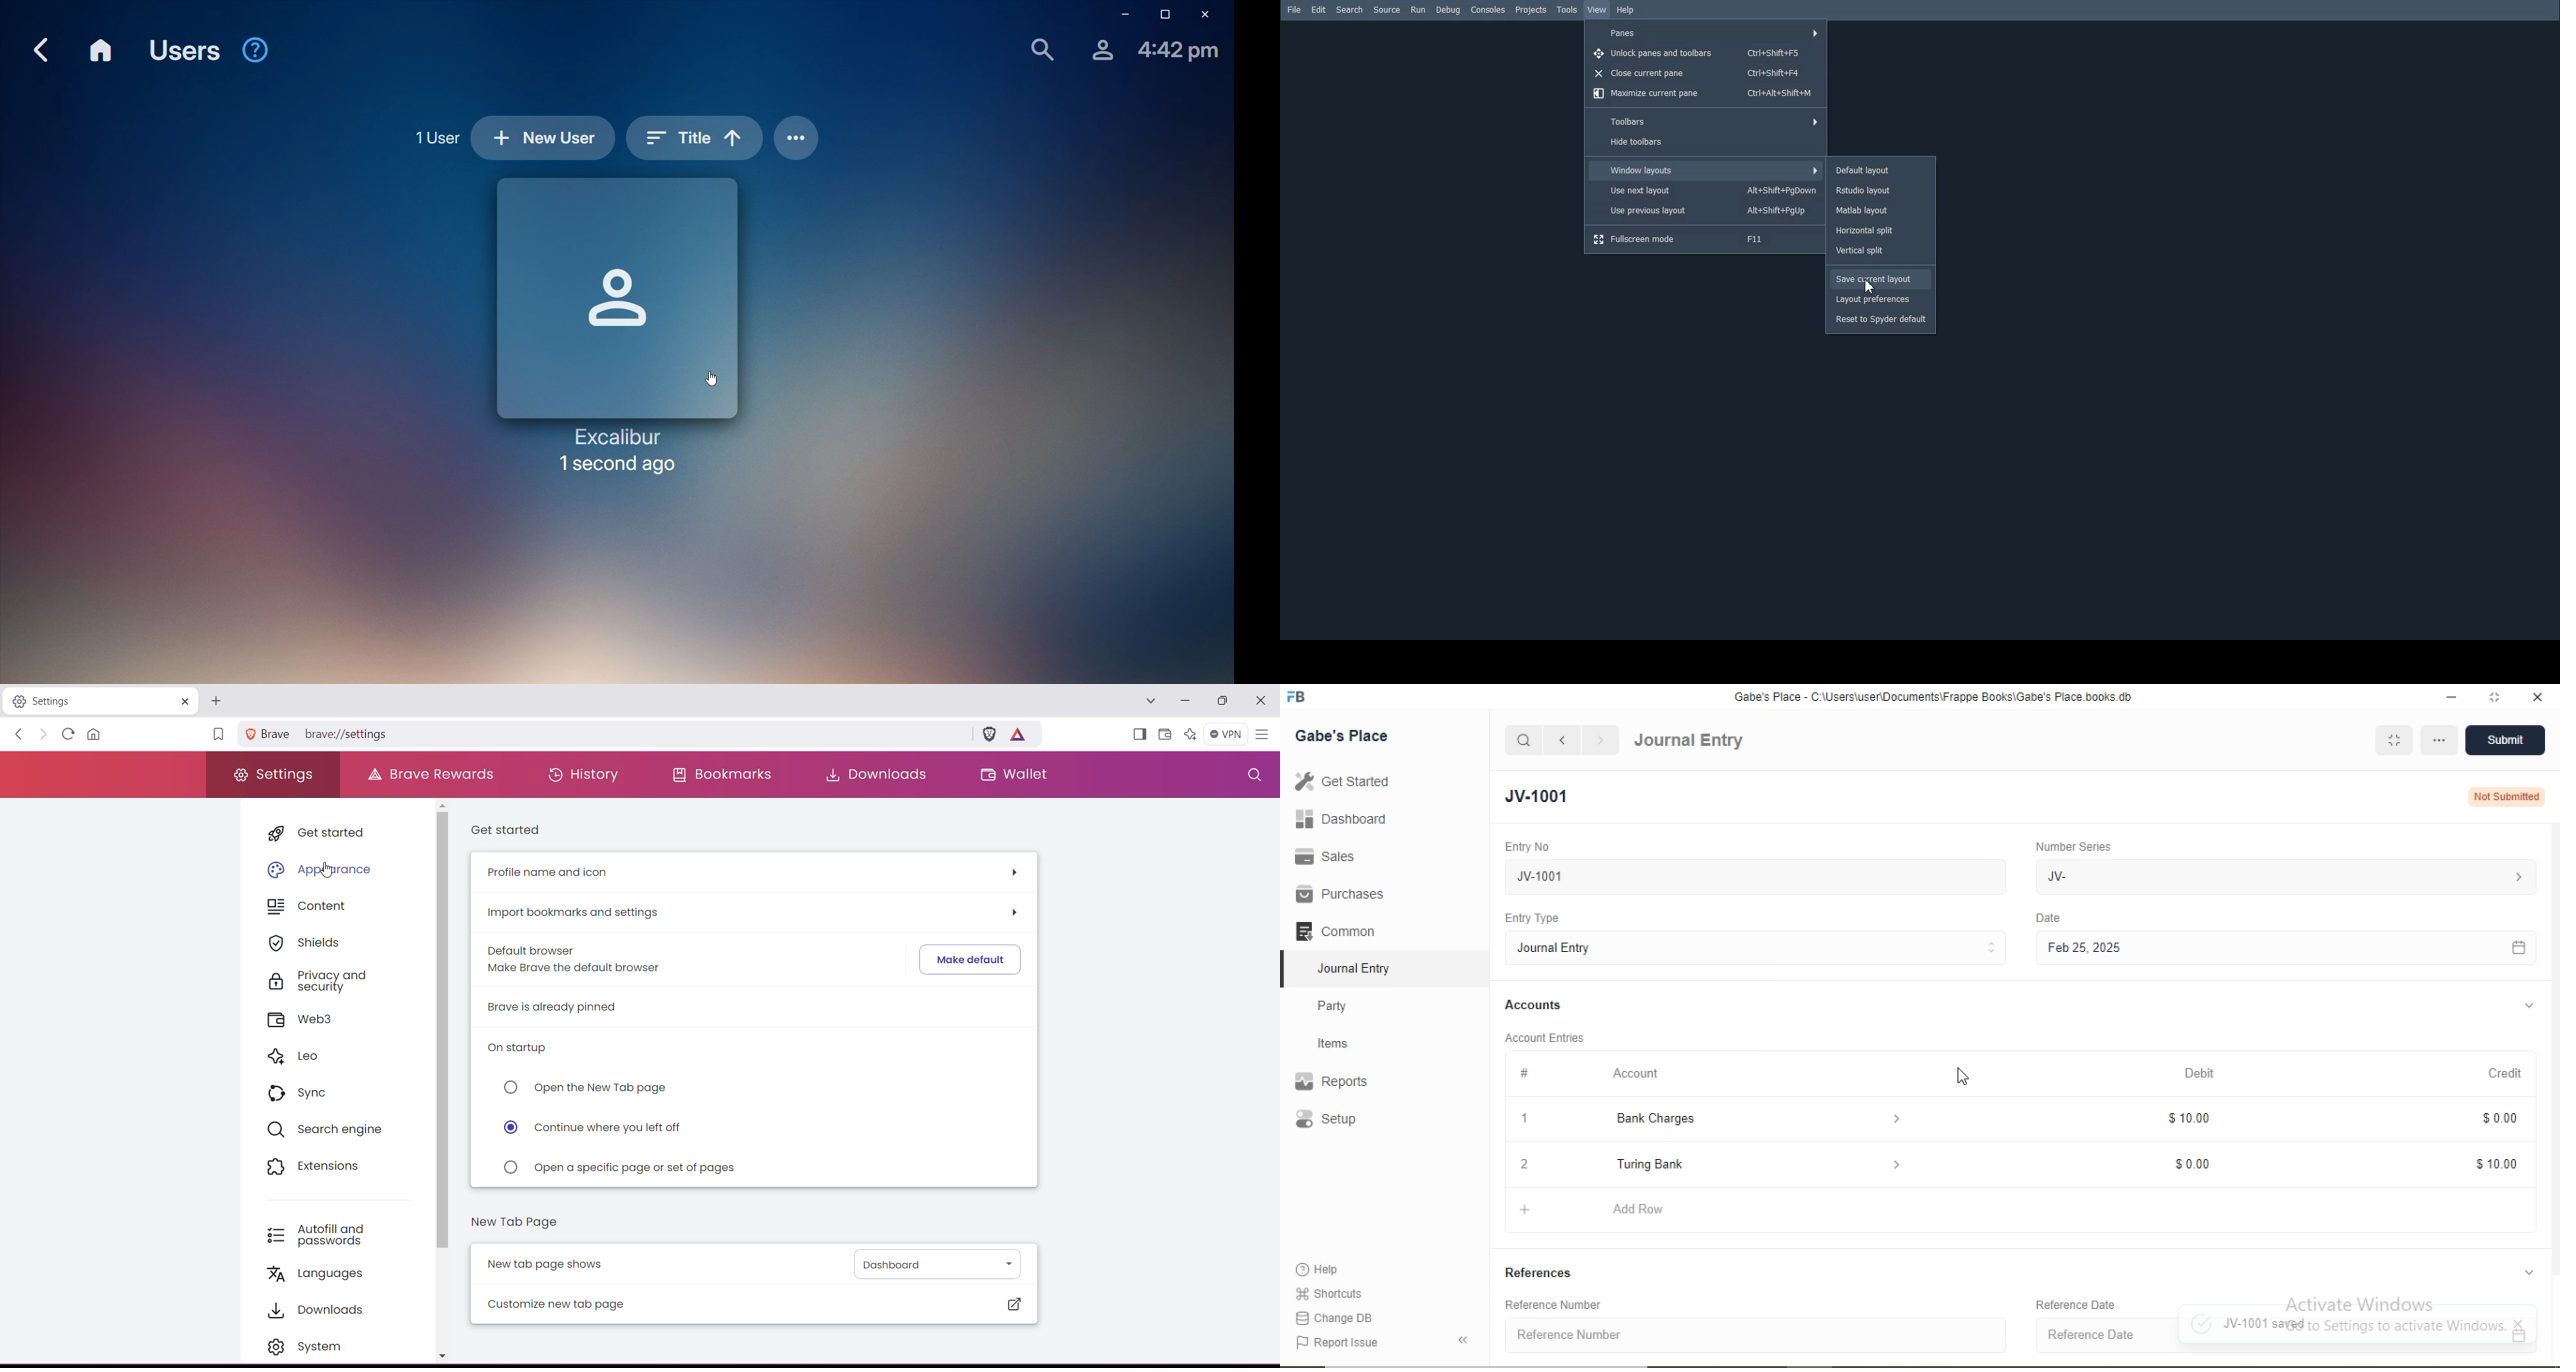  What do you see at coordinates (1341, 1082) in the screenshot?
I see `Reports` at bounding box center [1341, 1082].